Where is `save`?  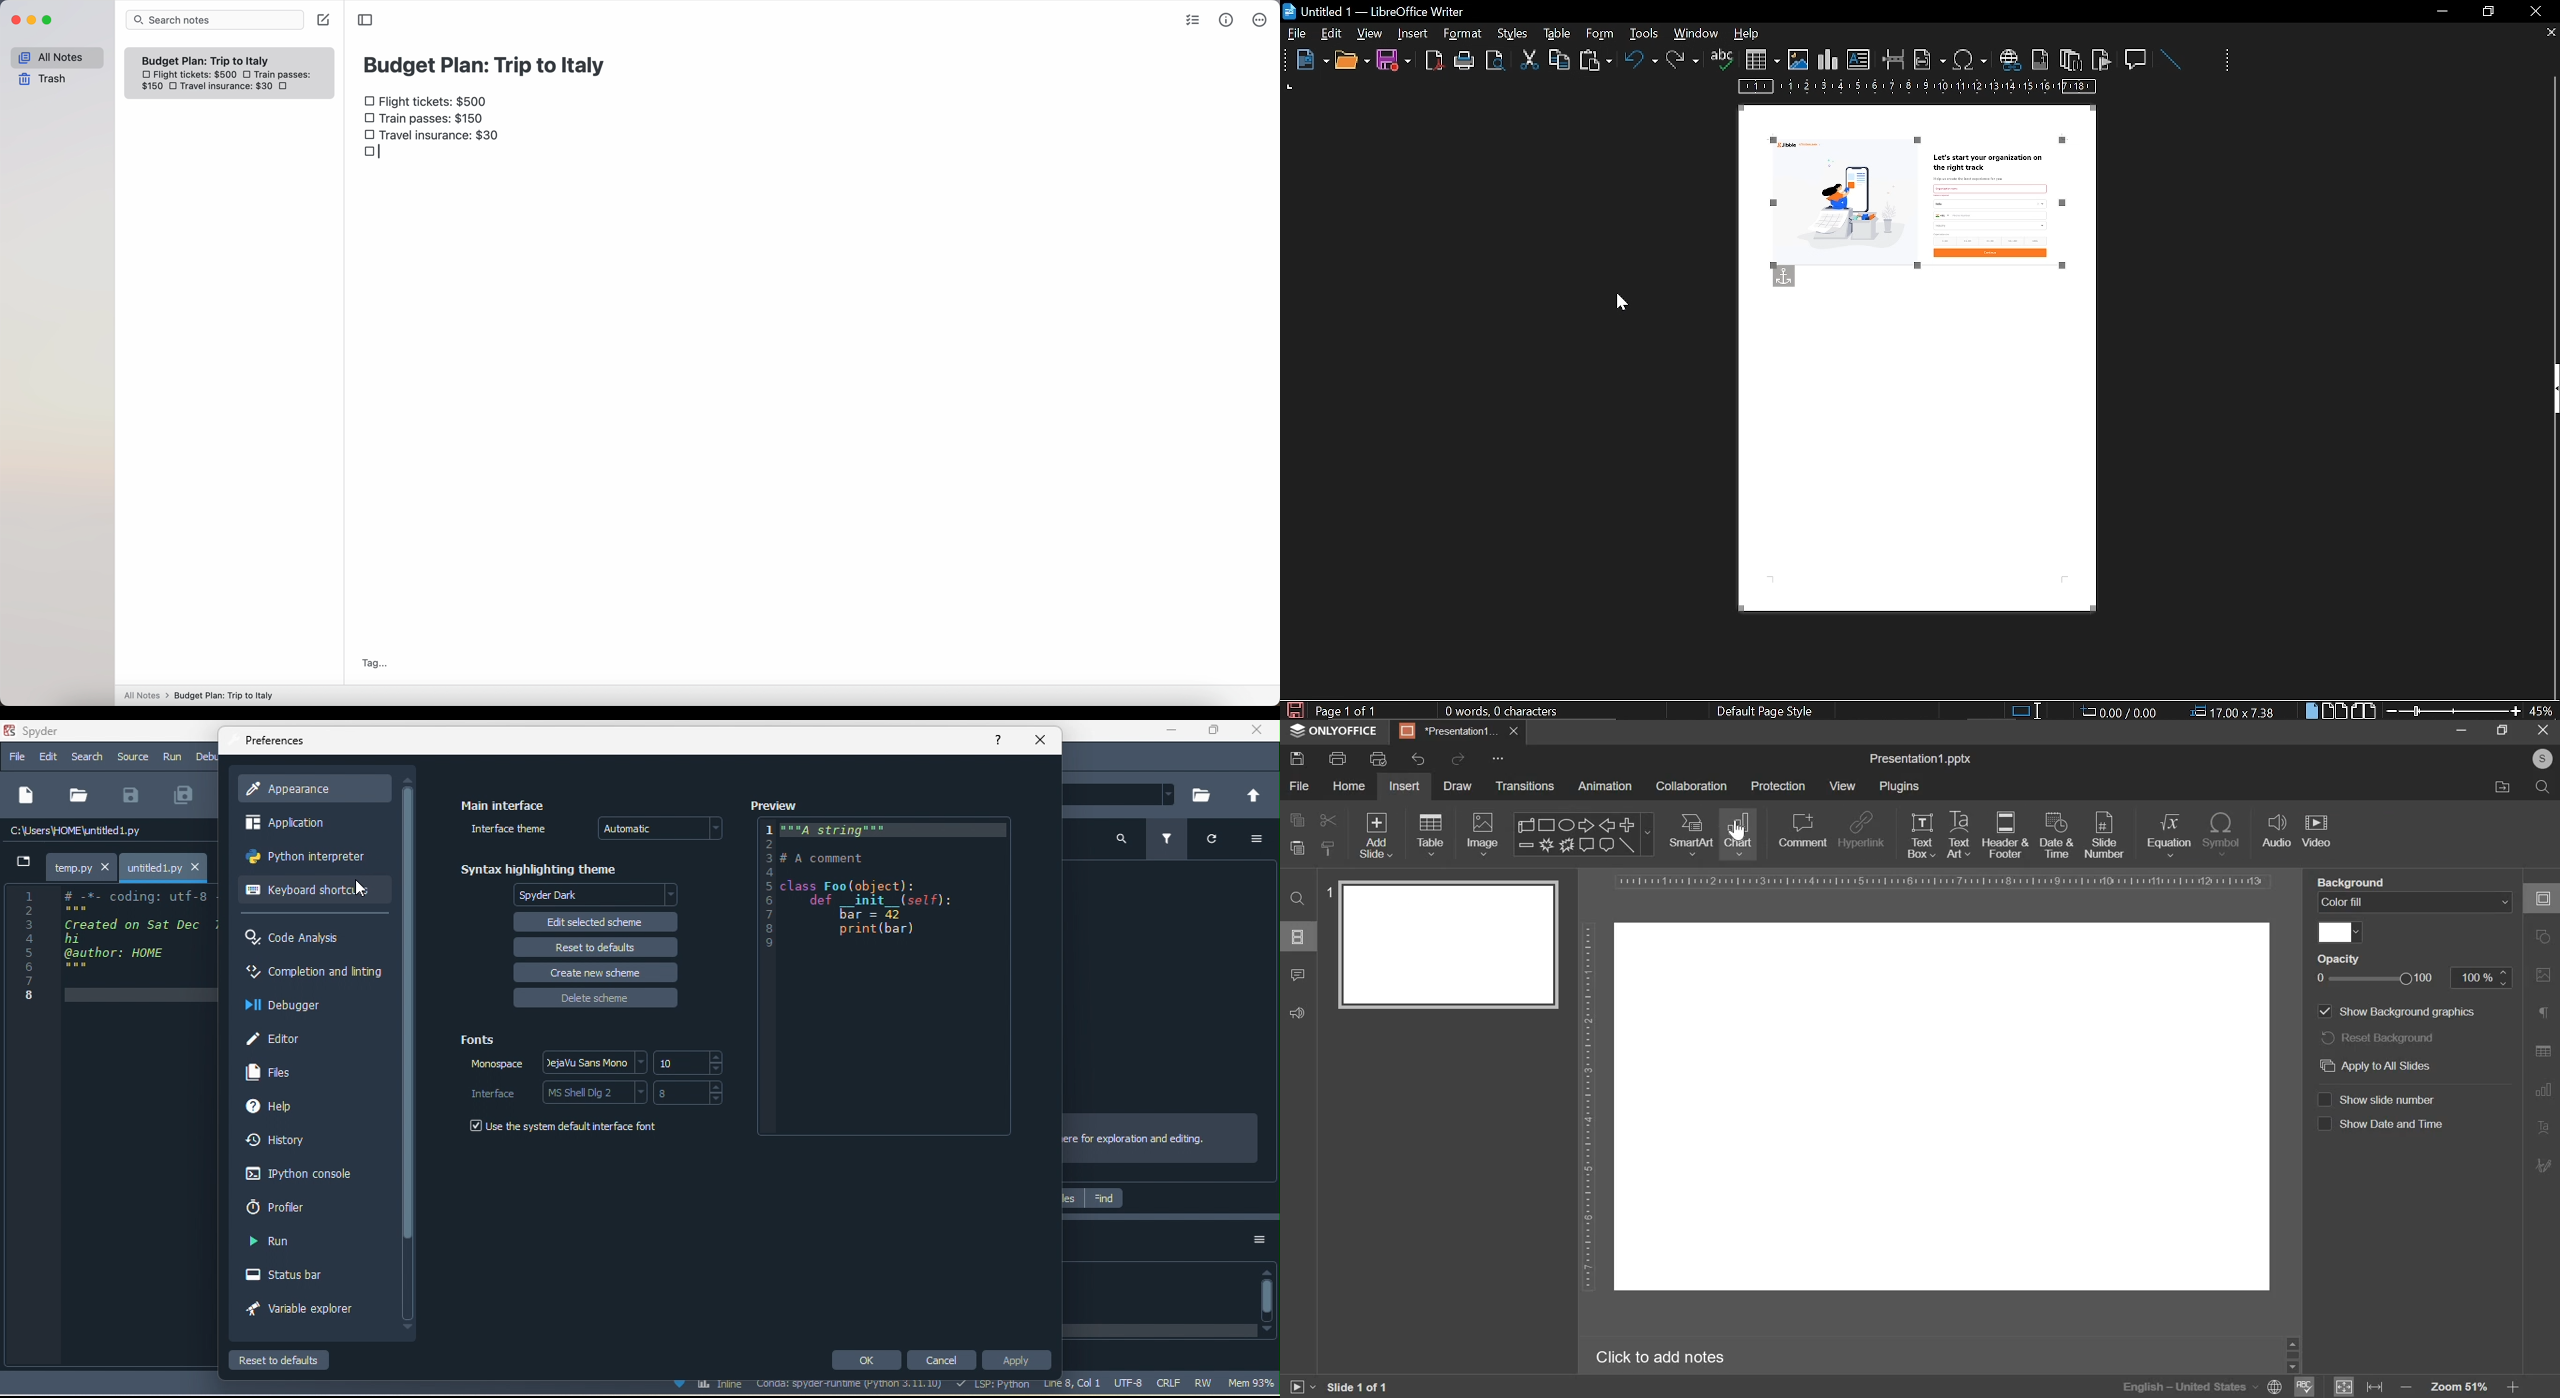 save is located at coordinates (1294, 709).